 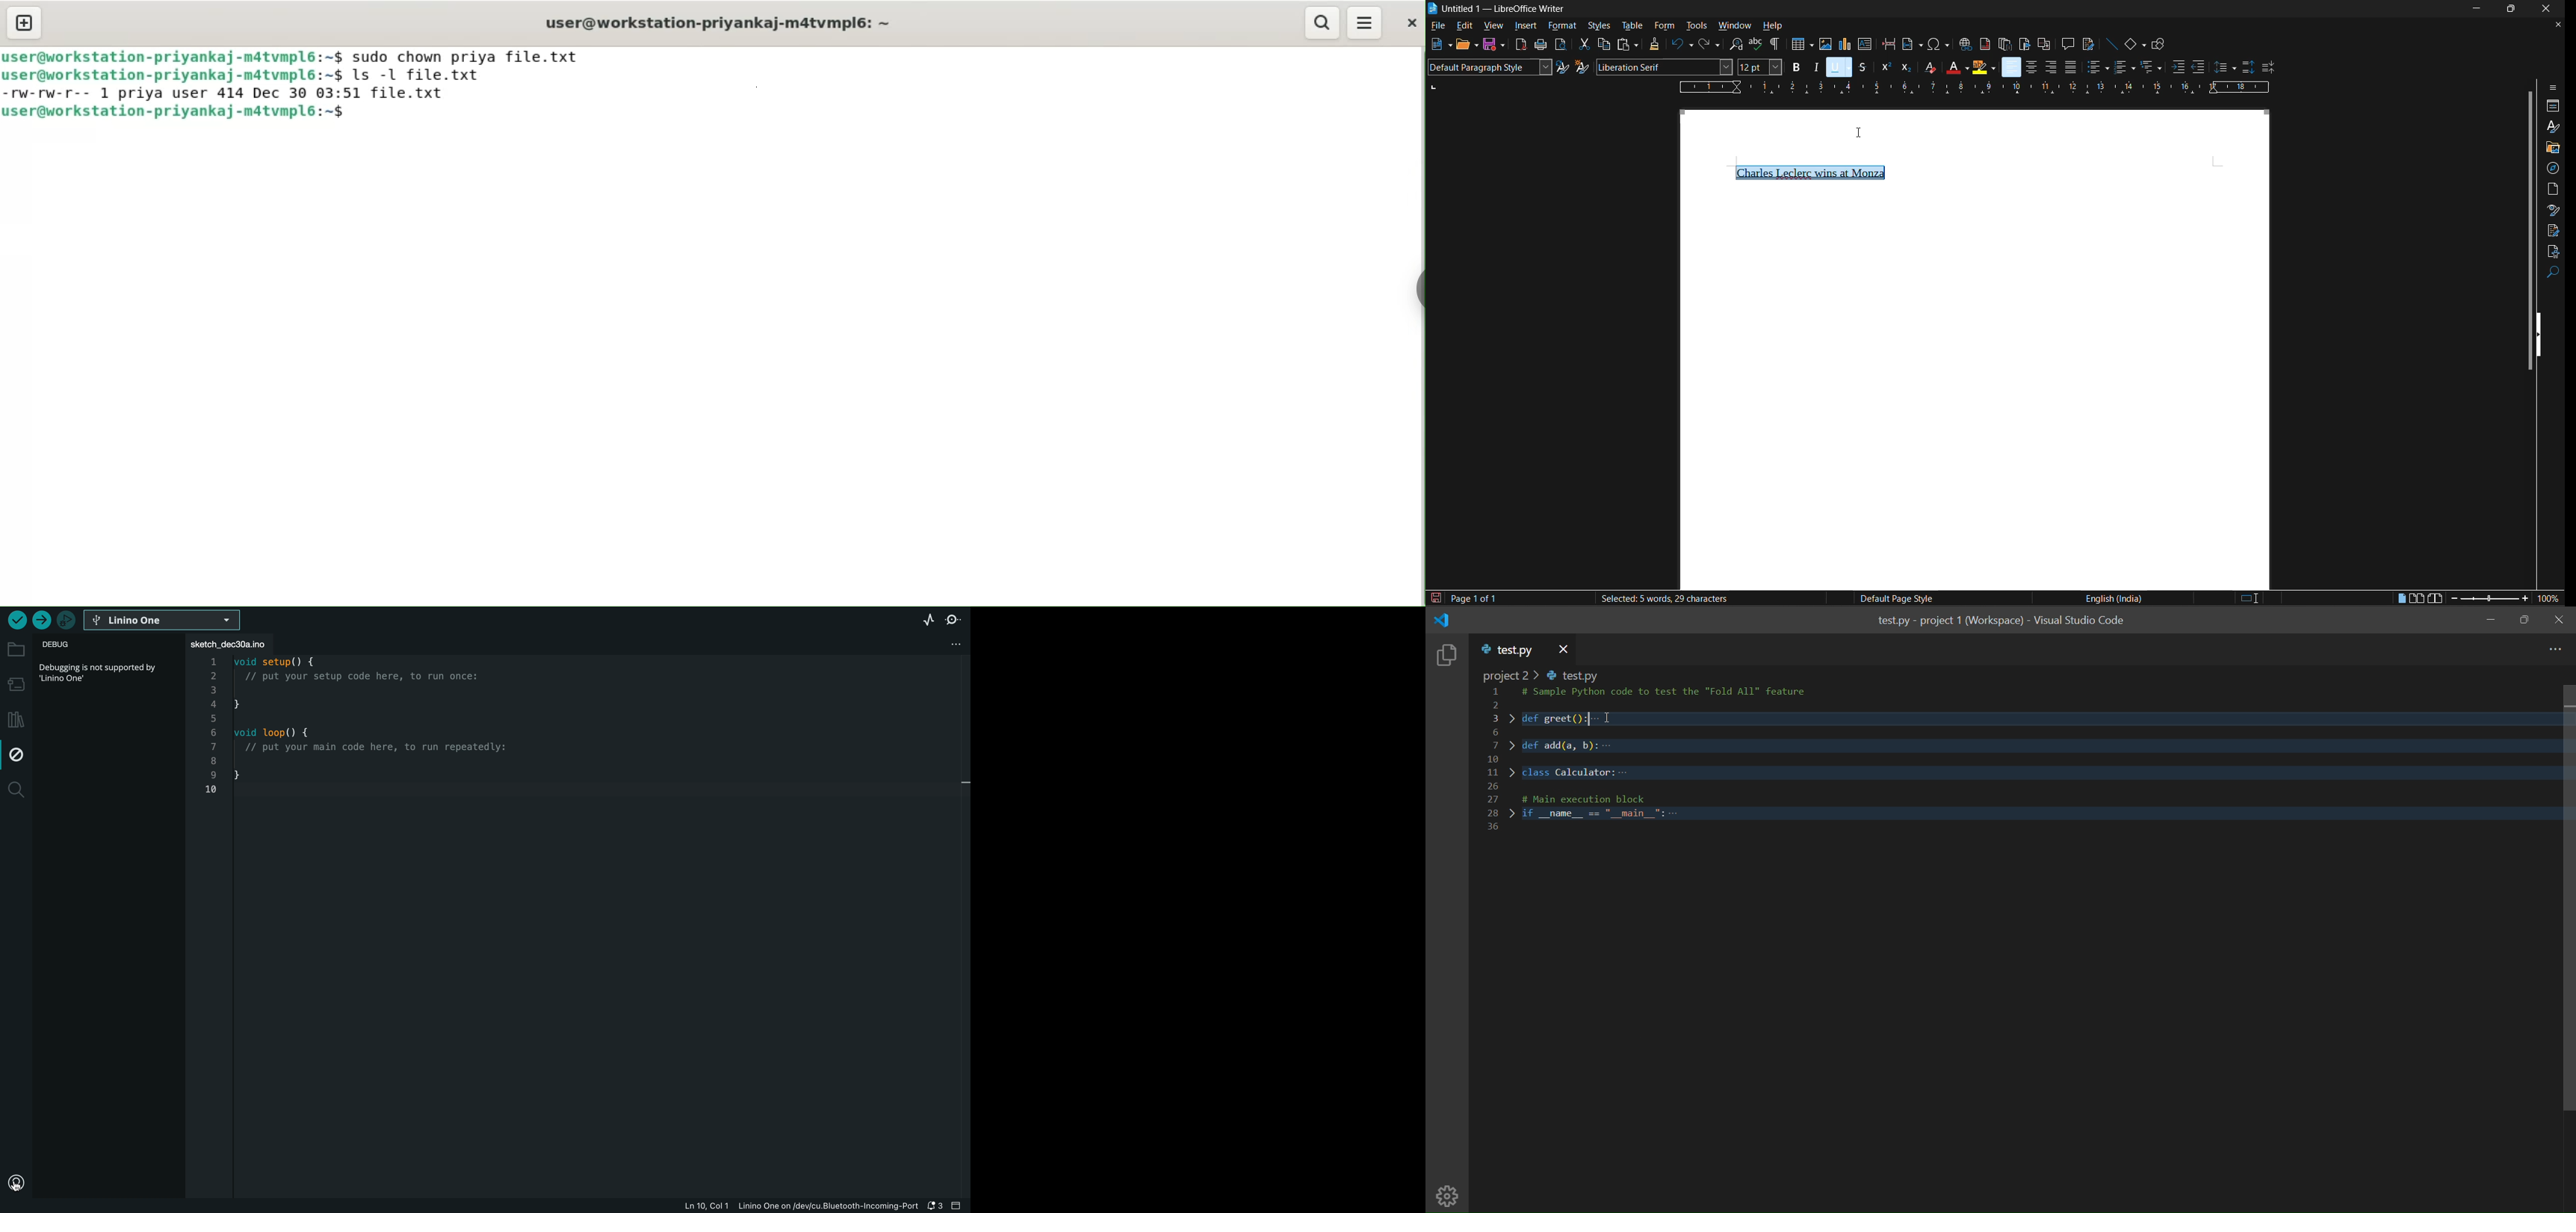 What do you see at coordinates (2126, 66) in the screenshot?
I see `toggle ordered list` at bounding box center [2126, 66].